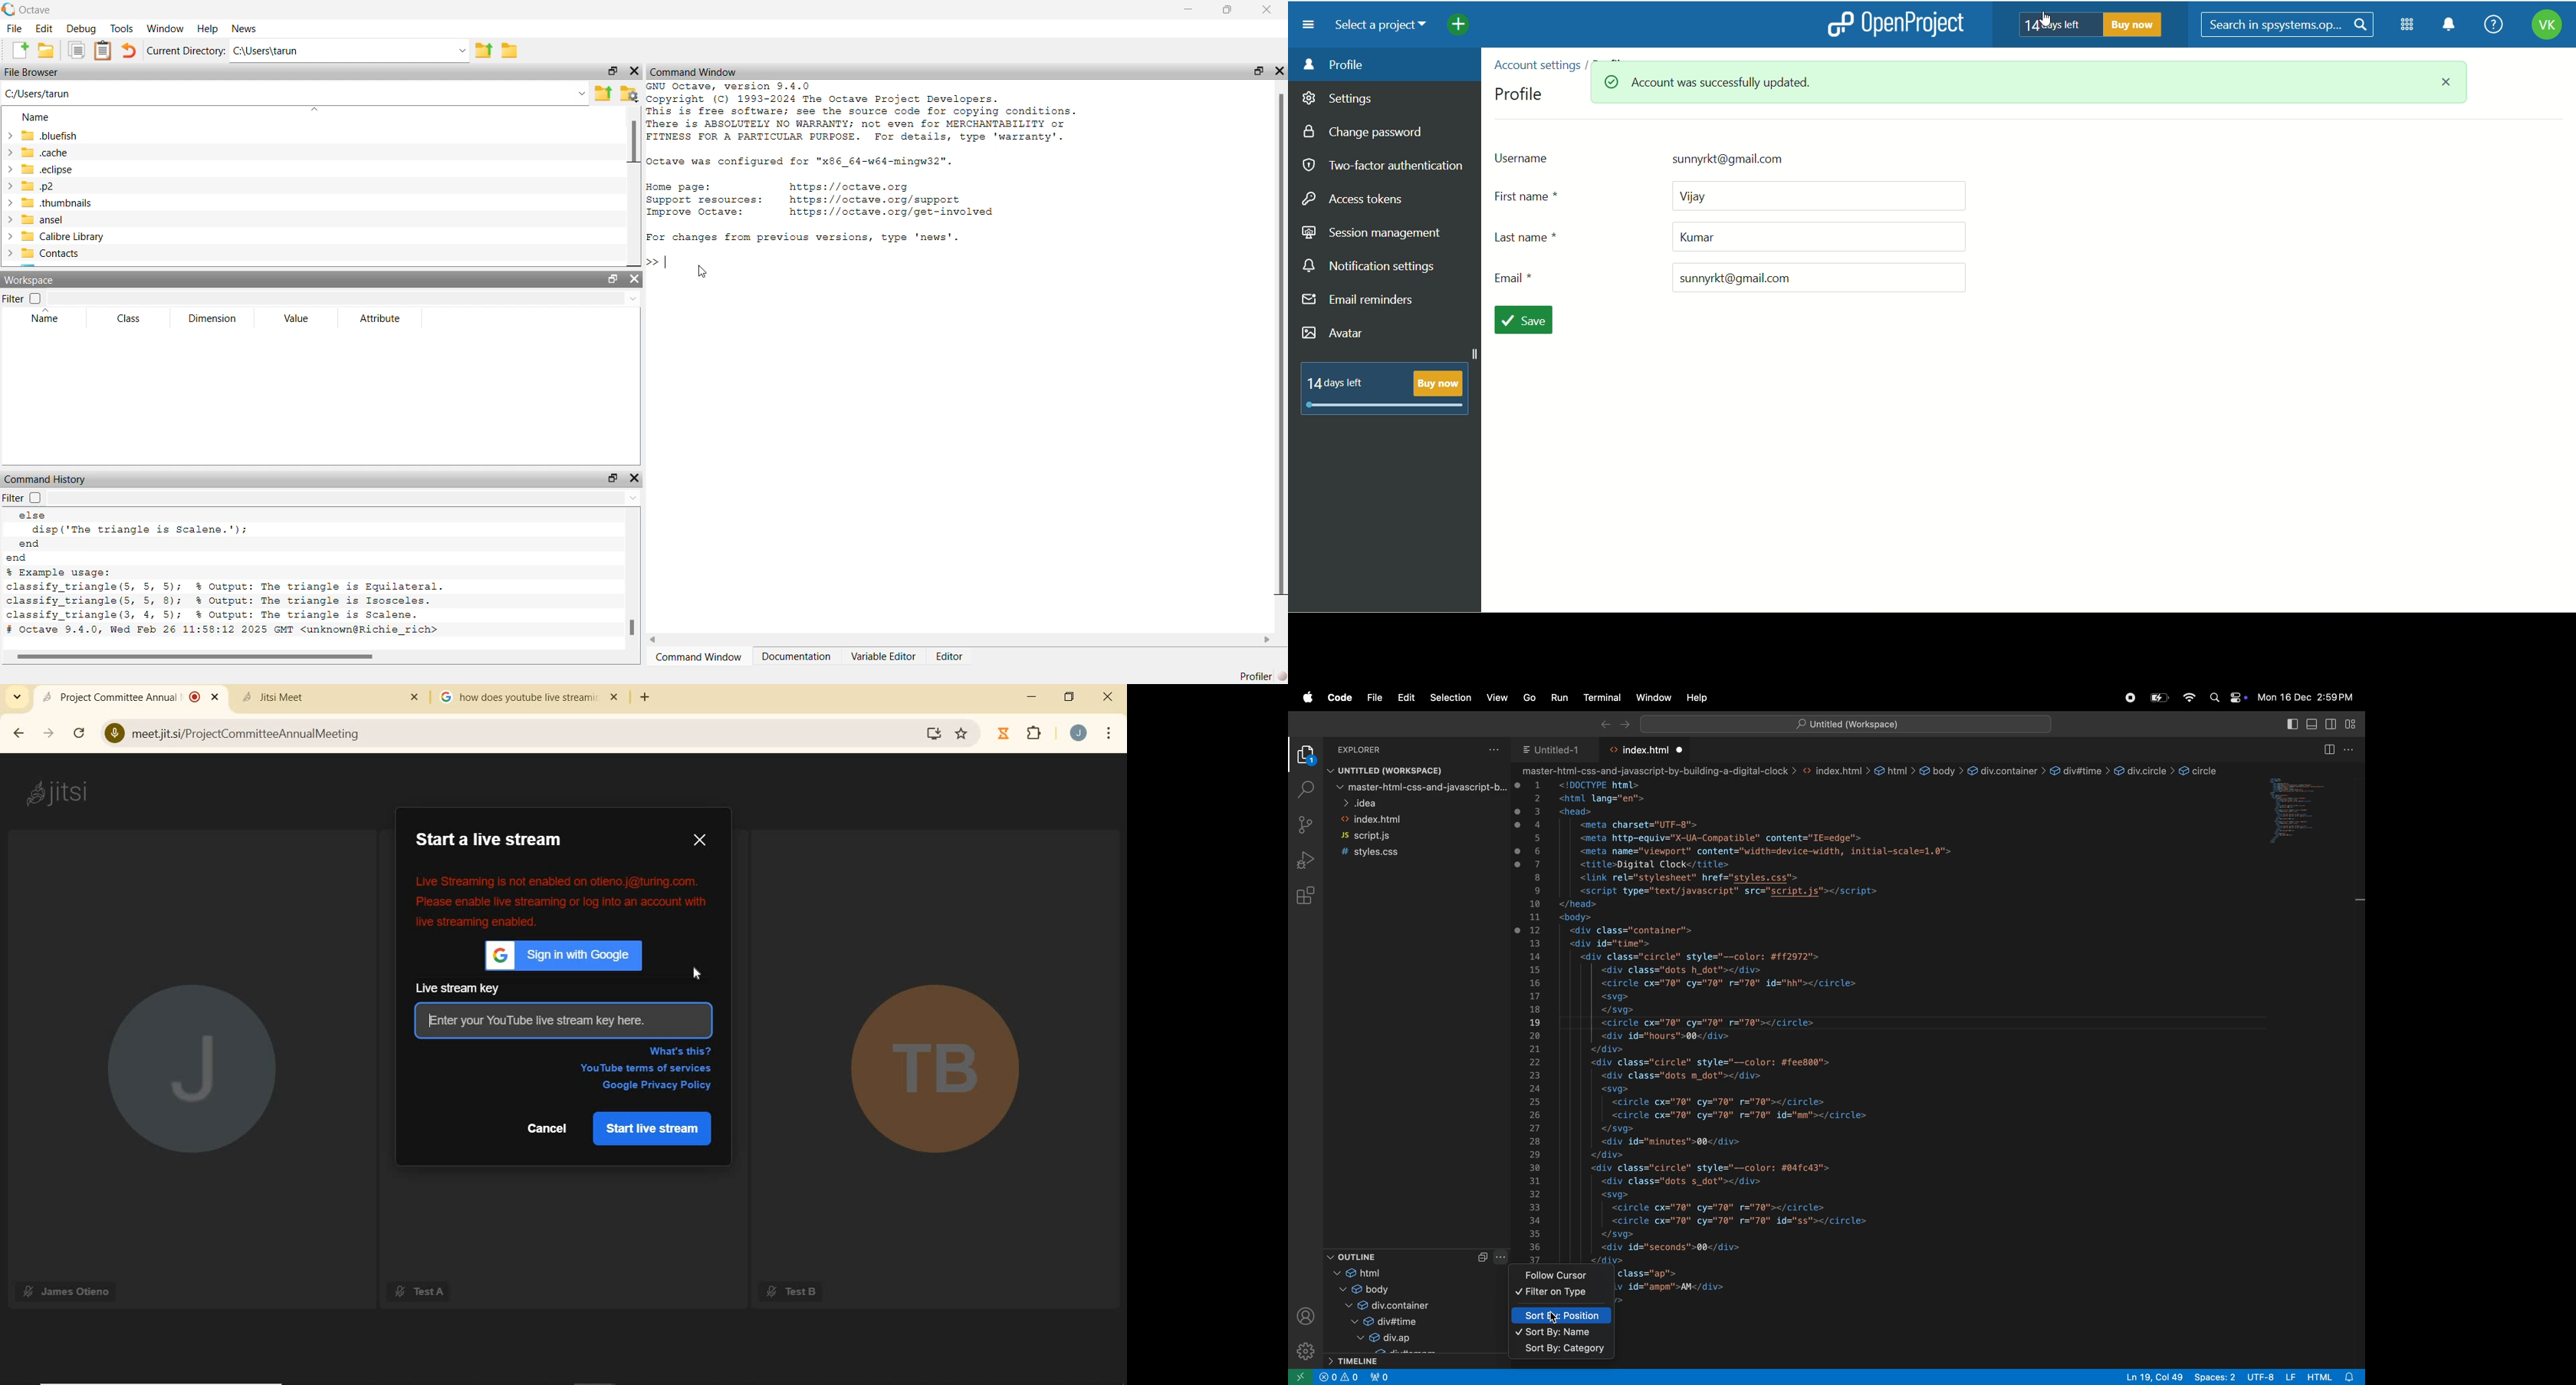  Describe the element at coordinates (103, 51) in the screenshot. I see `paste` at that location.